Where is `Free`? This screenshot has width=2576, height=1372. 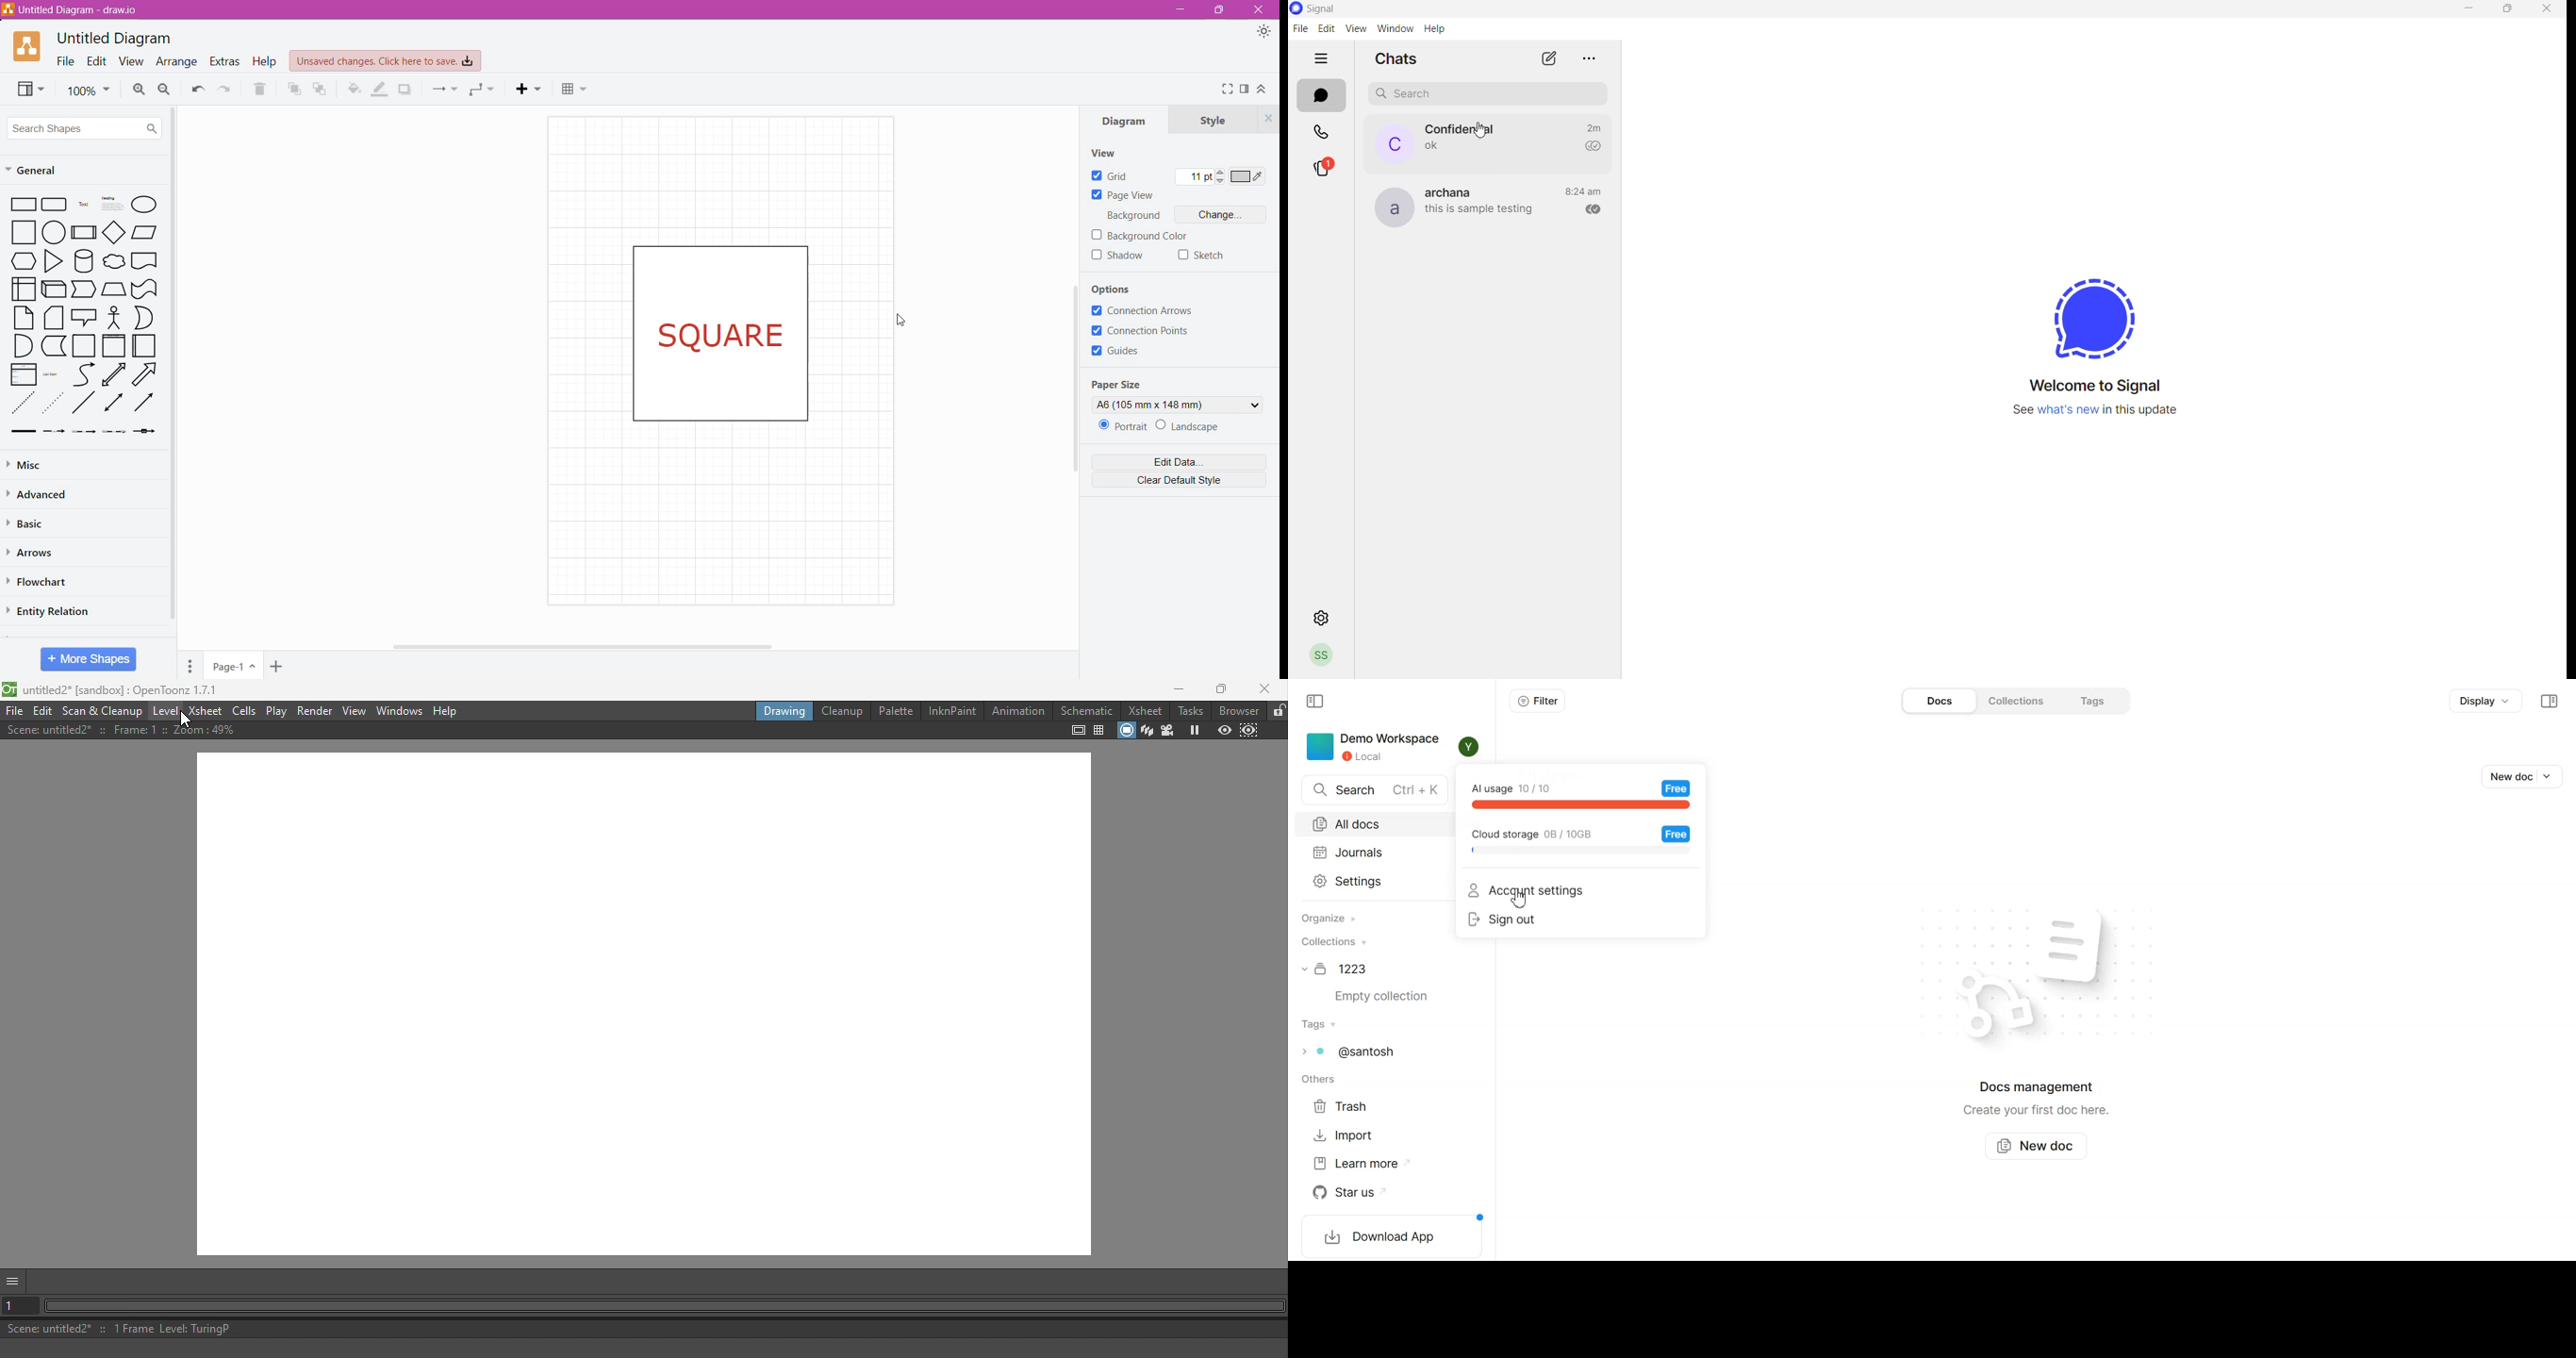
Free is located at coordinates (1676, 788).